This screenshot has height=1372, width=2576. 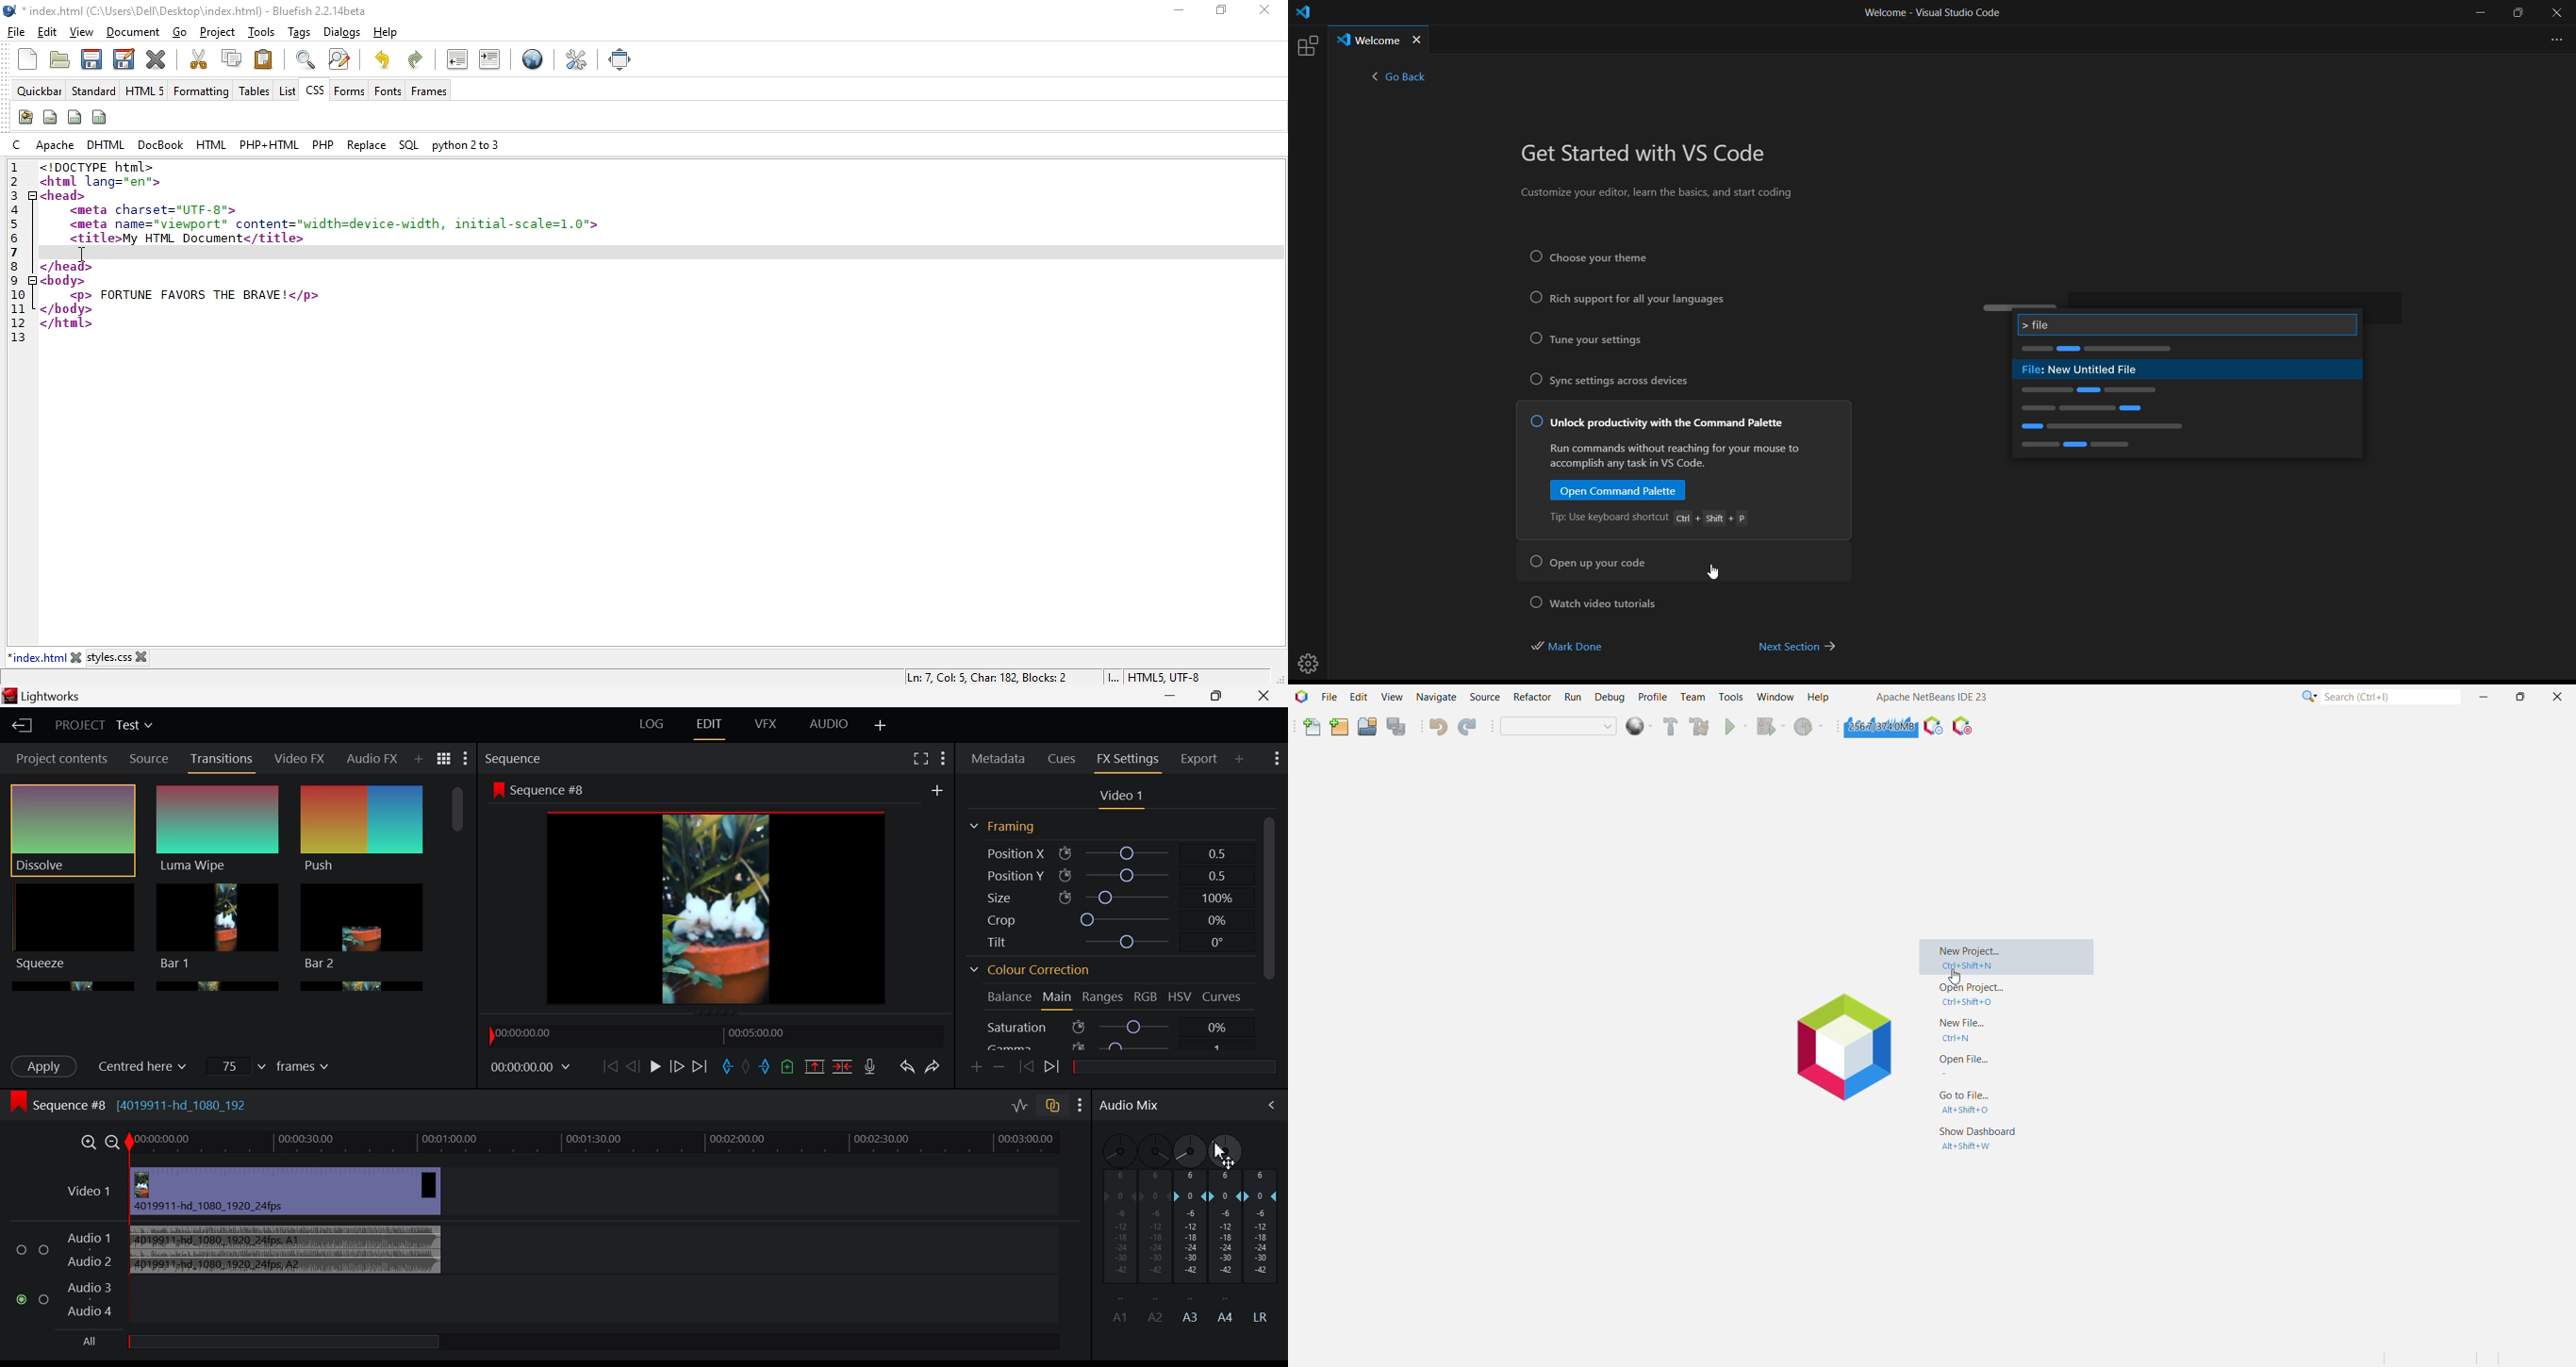 What do you see at coordinates (180, 33) in the screenshot?
I see `go` at bounding box center [180, 33].